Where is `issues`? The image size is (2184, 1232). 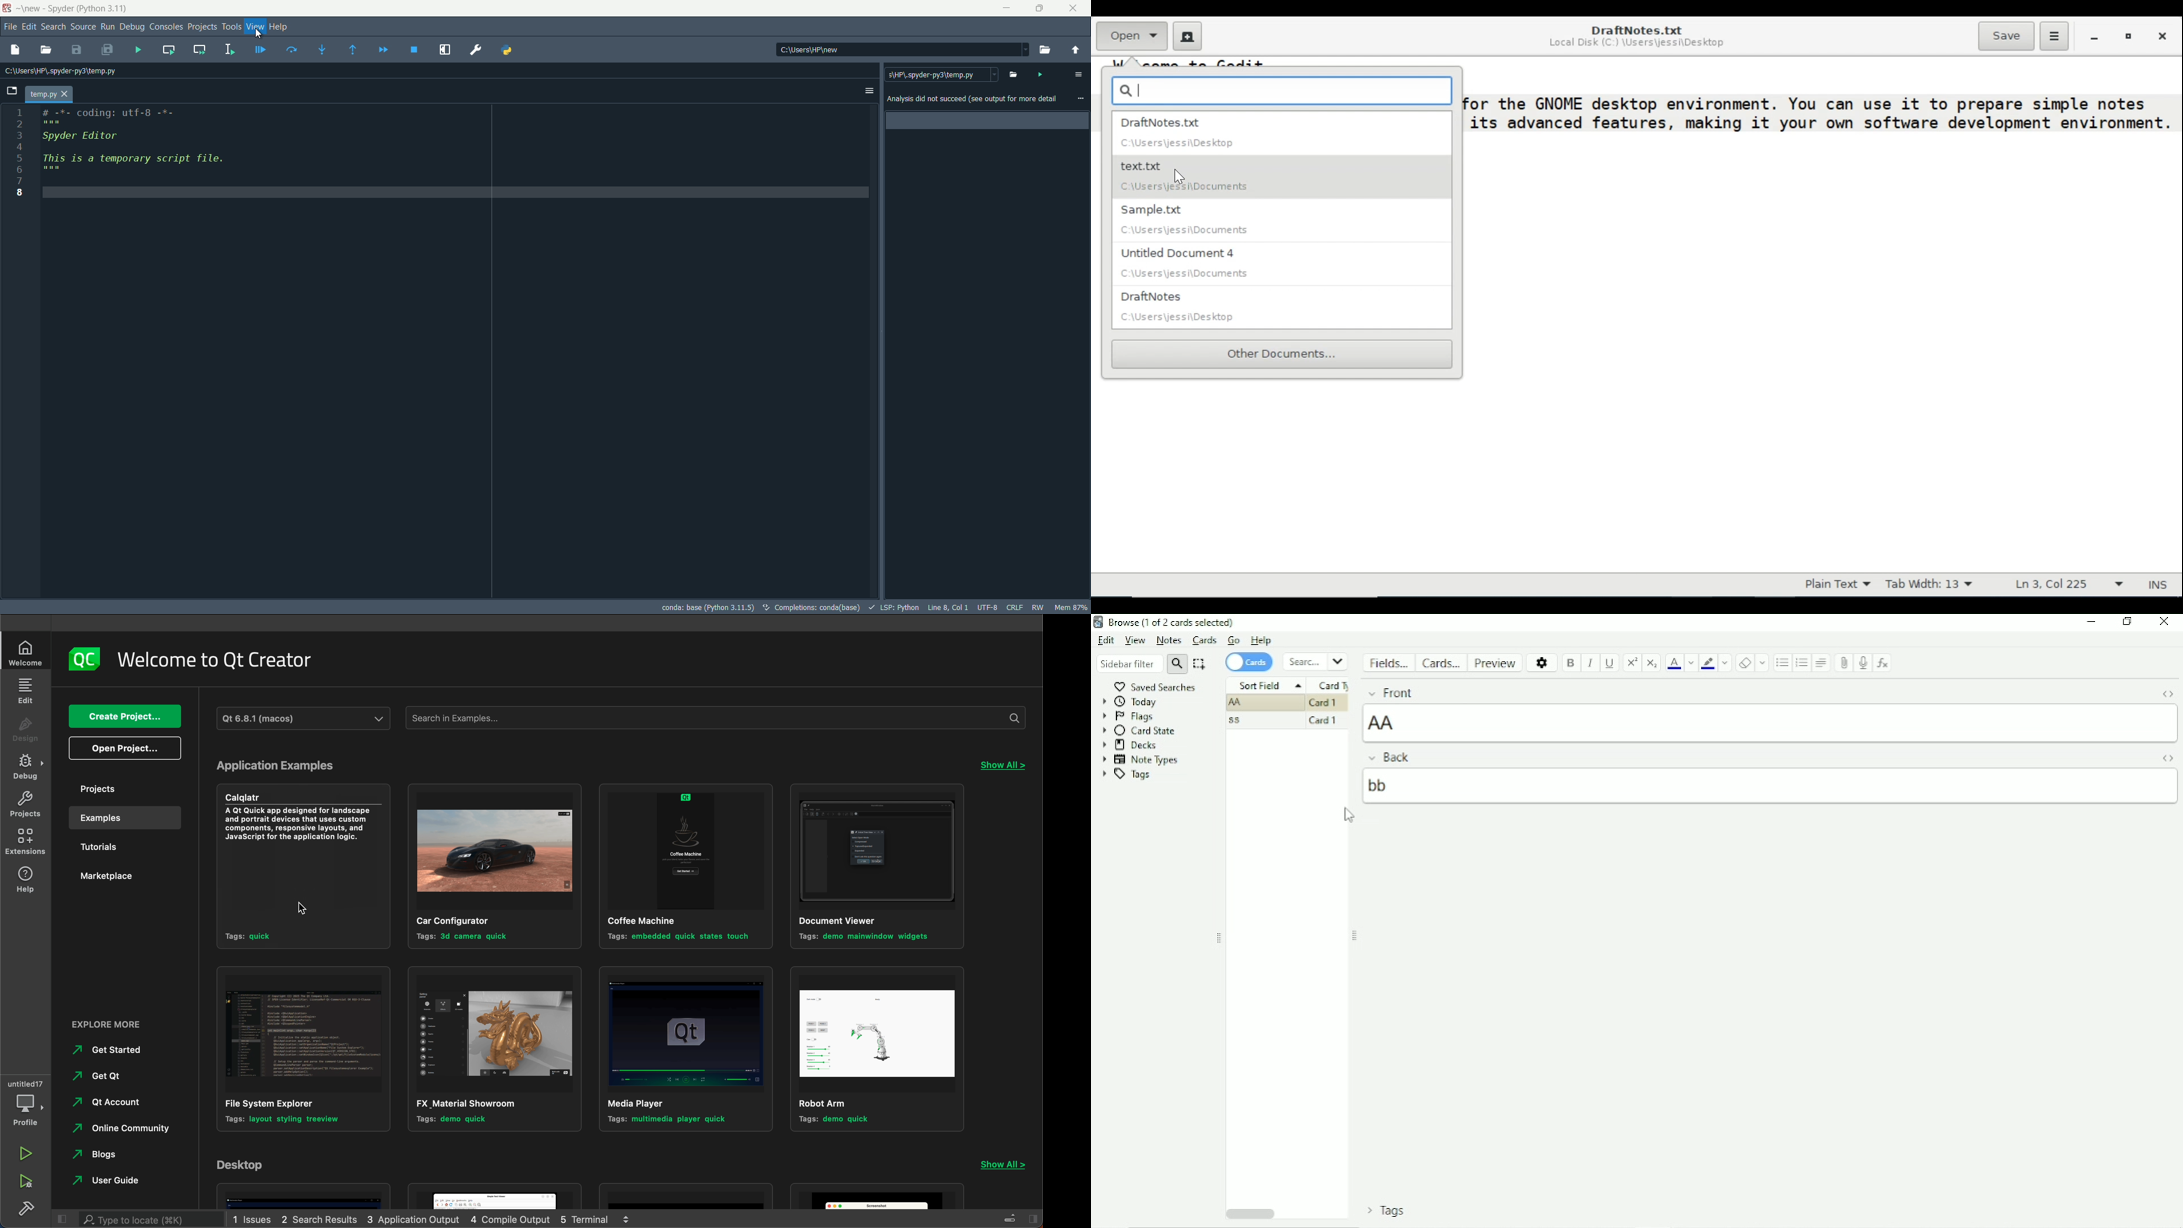 issues is located at coordinates (253, 1219).